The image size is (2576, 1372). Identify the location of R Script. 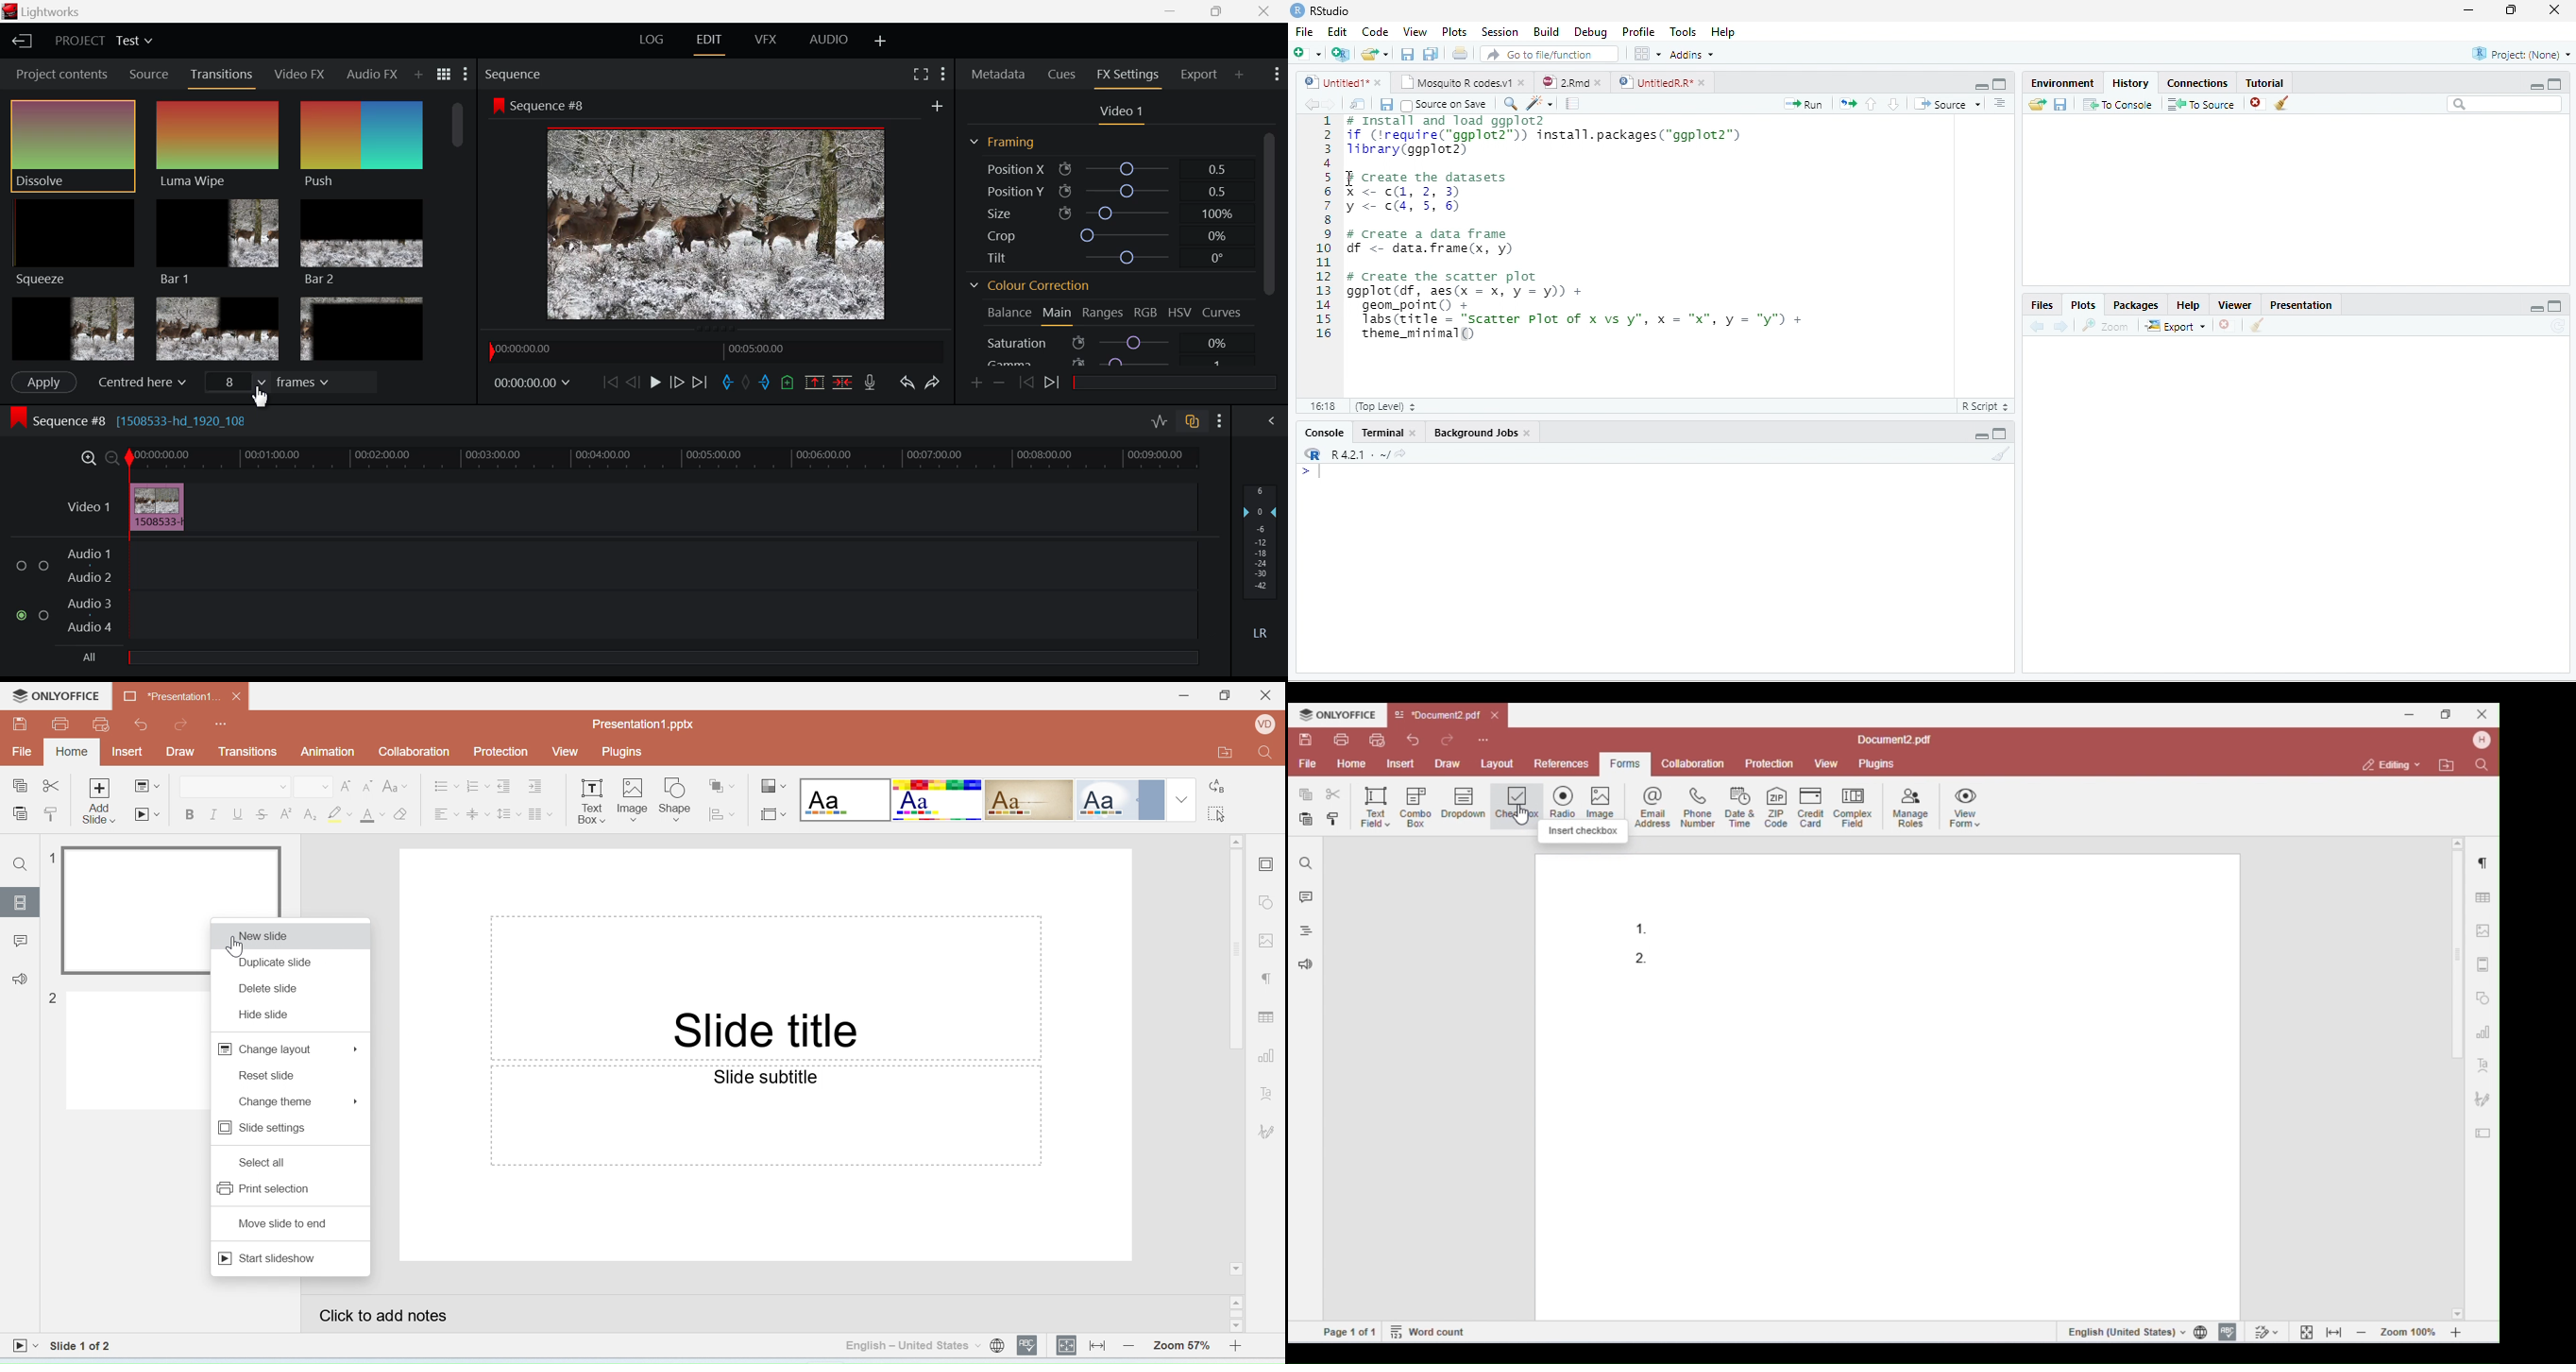
(1987, 406).